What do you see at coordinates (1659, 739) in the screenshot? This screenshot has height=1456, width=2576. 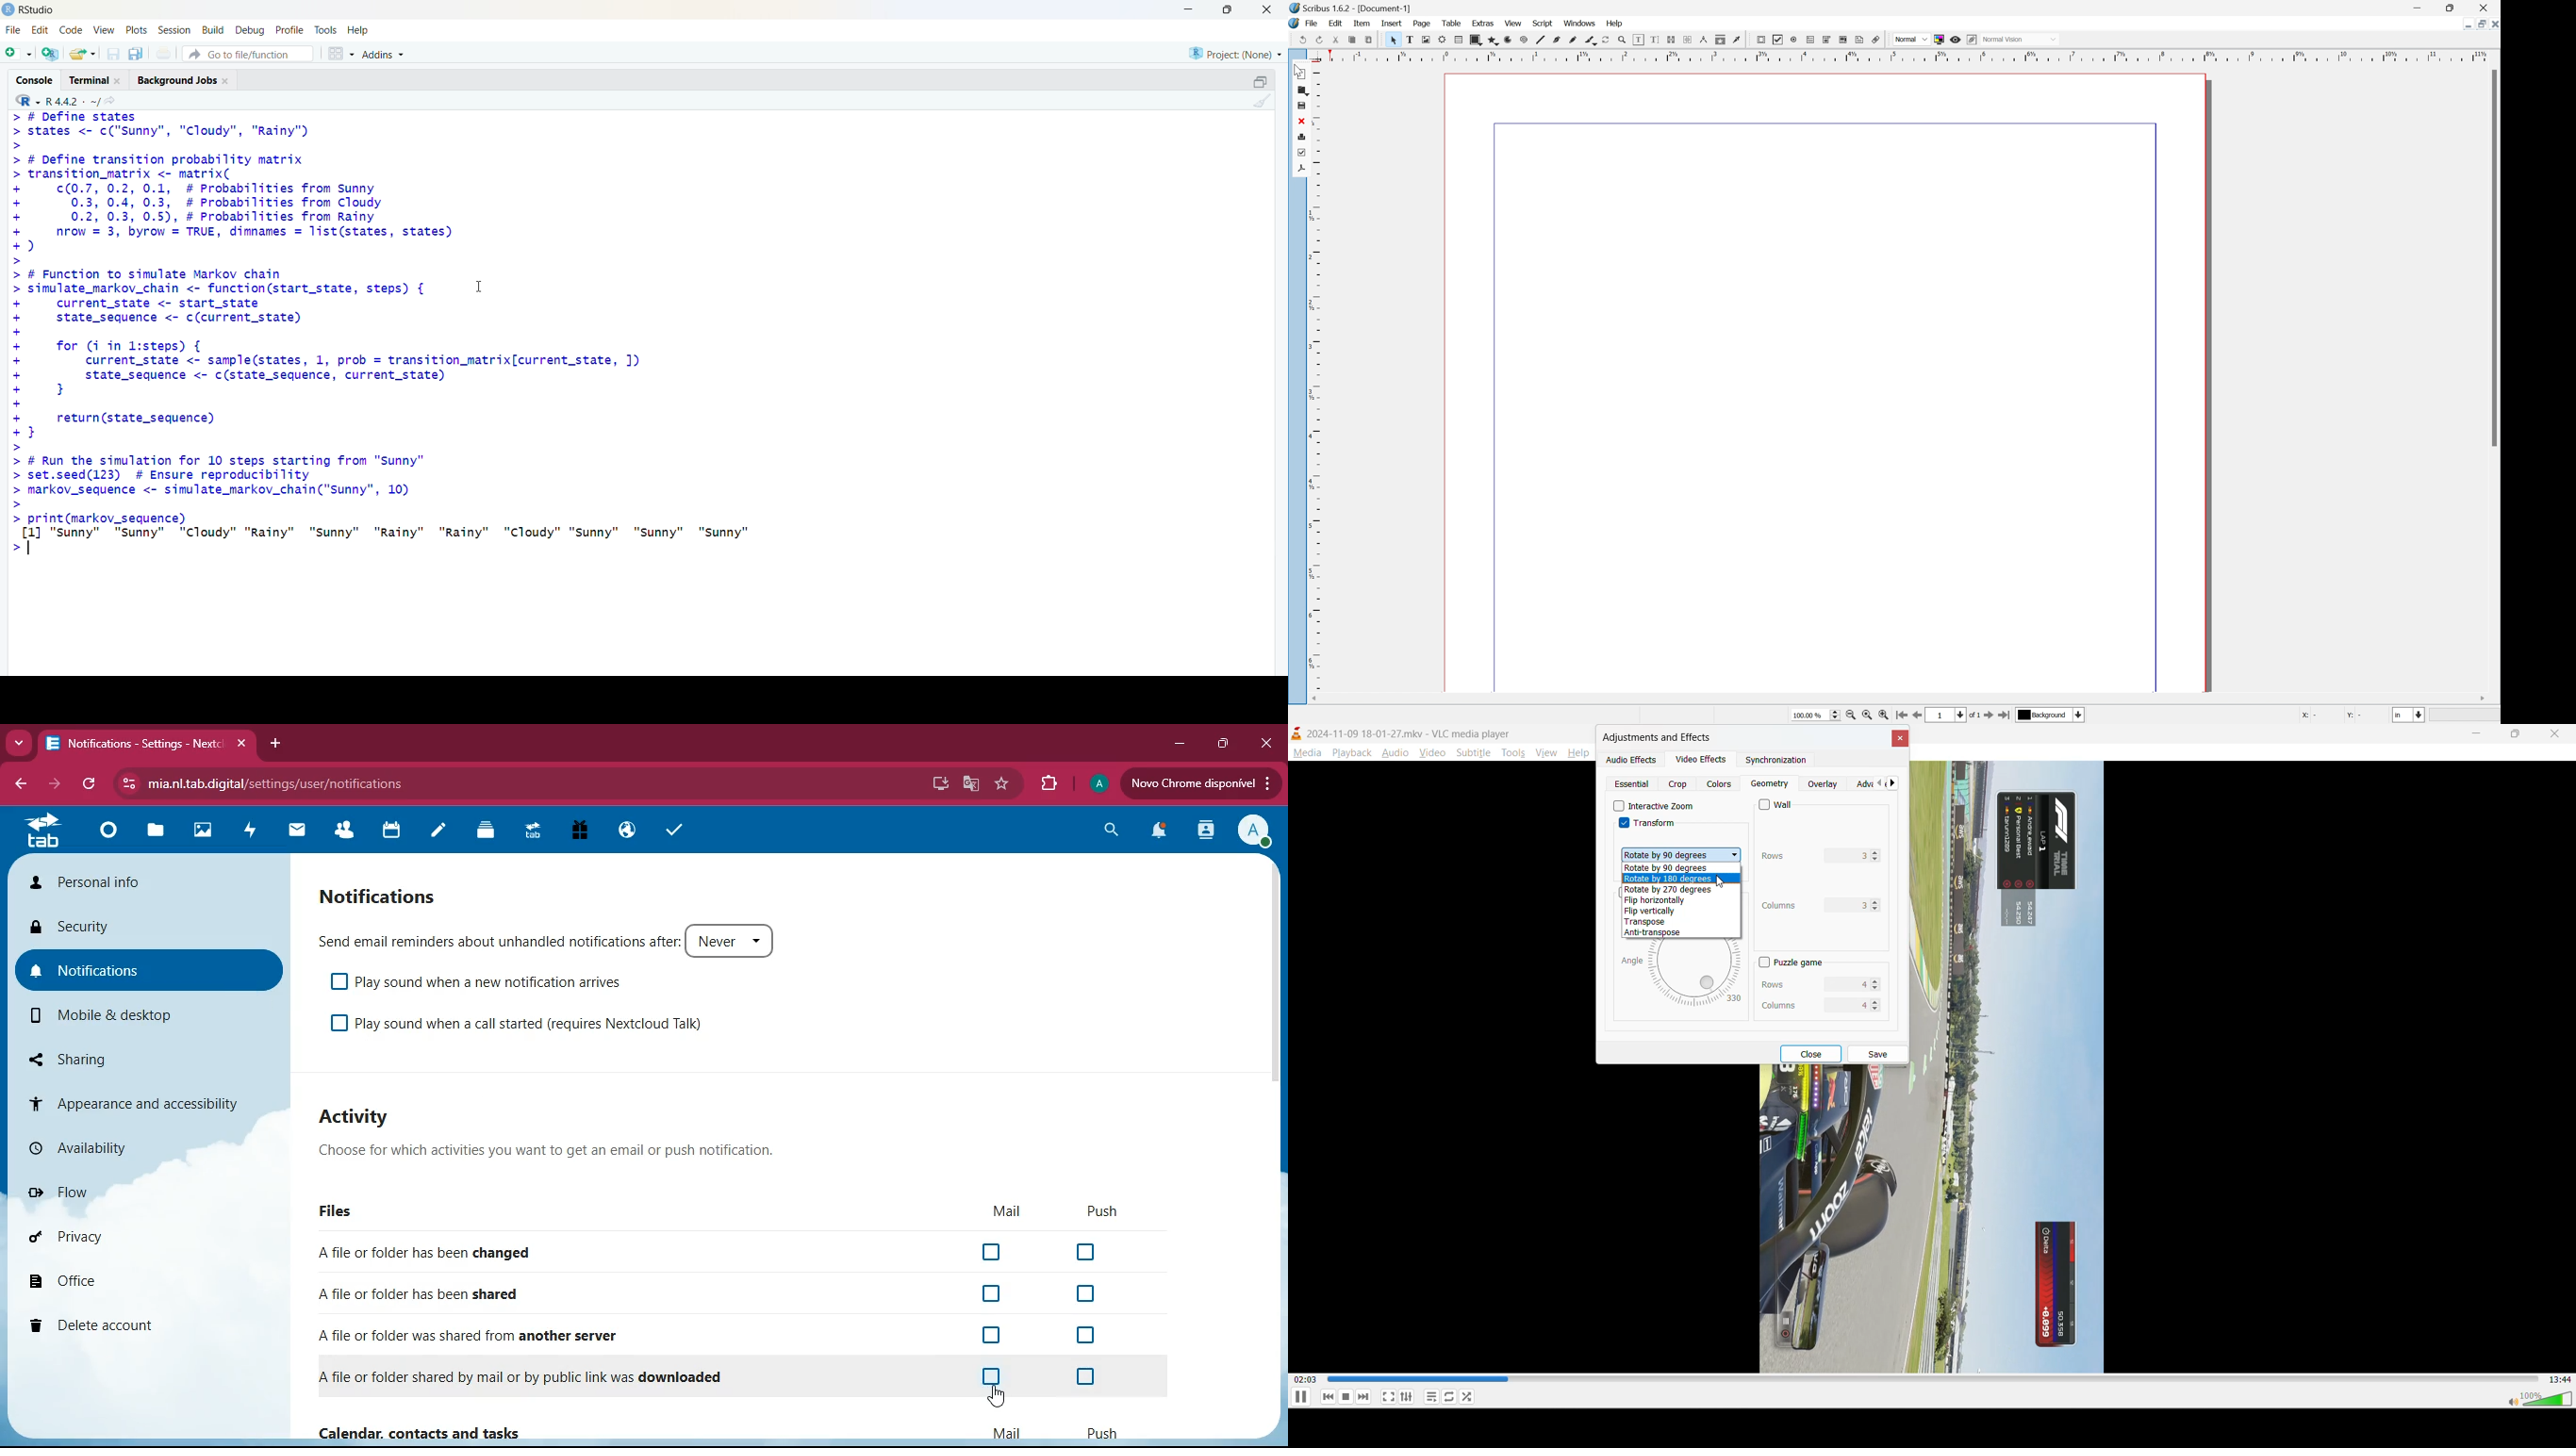 I see `adjustments and  effects` at bounding box center [1659, 739].